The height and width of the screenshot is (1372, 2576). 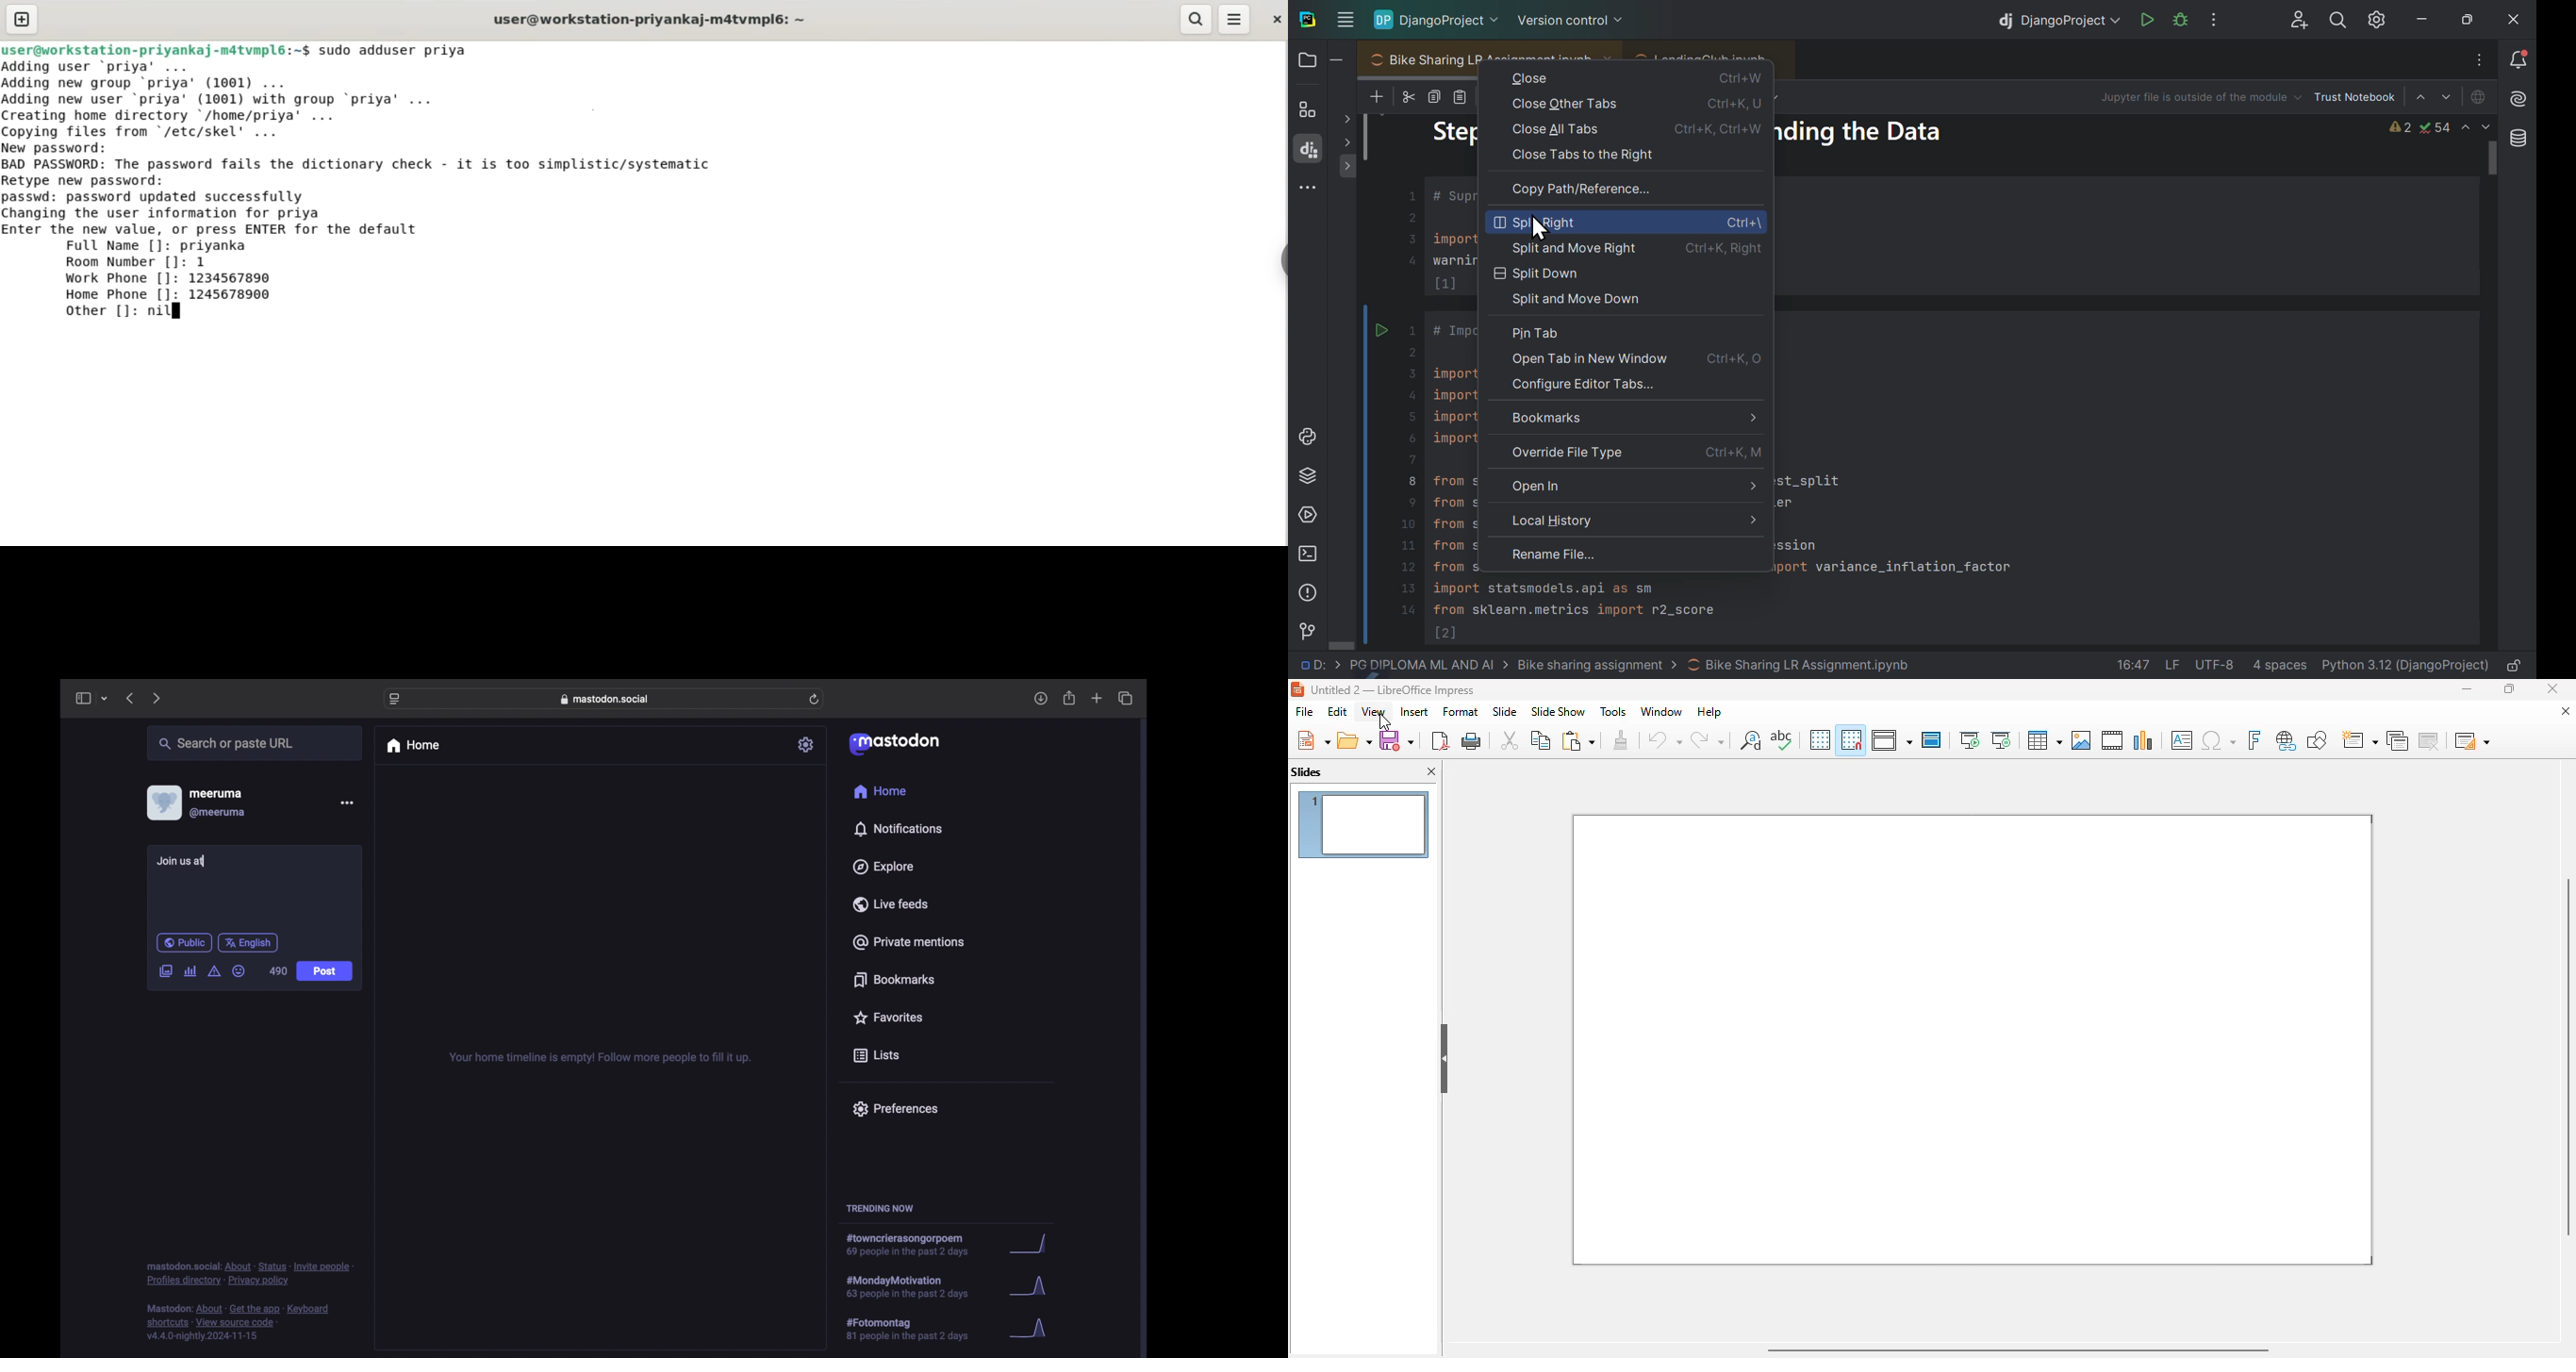 What do you see at coordinates (2182, 740) in the screenshot?
I see `insert text box` at bounding box center [2182, 740].